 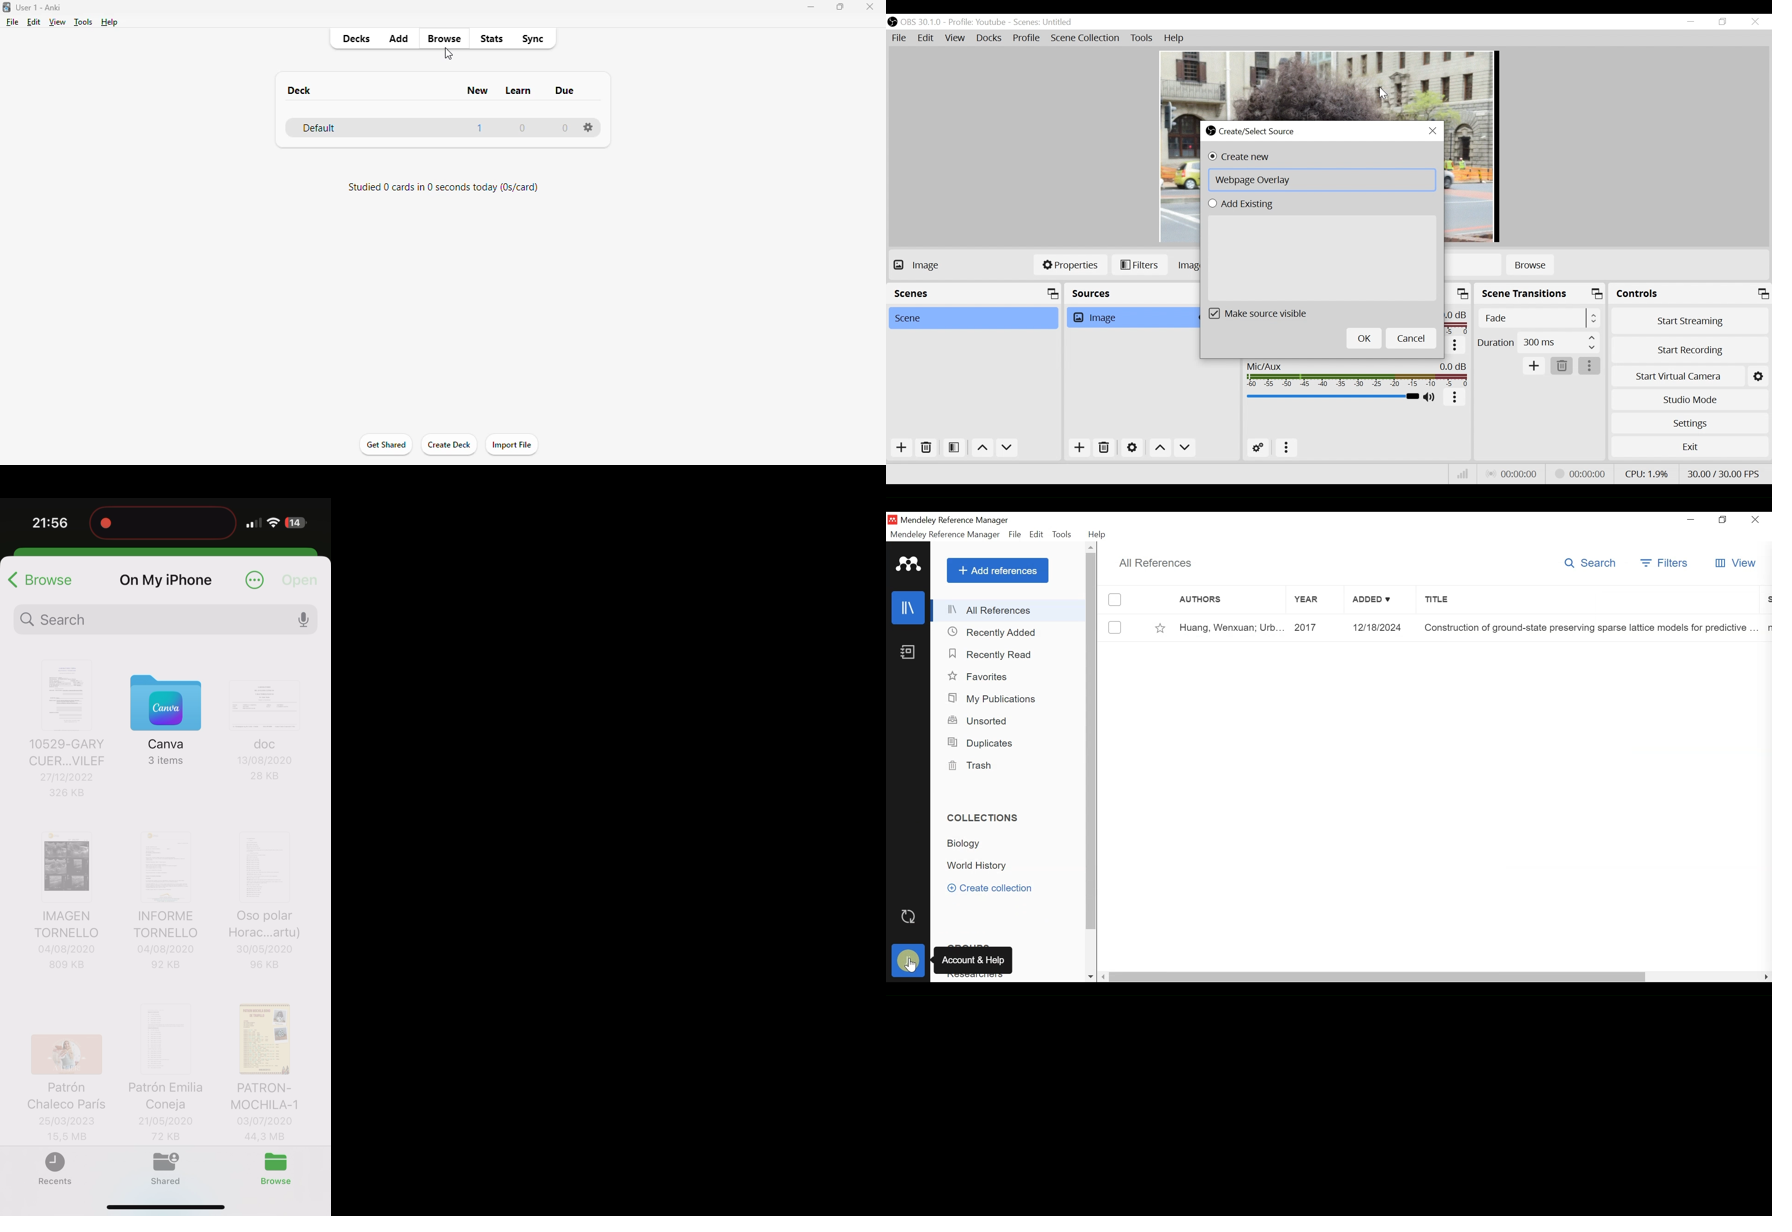 I want to click on recents, so click(x=55, y=1170).